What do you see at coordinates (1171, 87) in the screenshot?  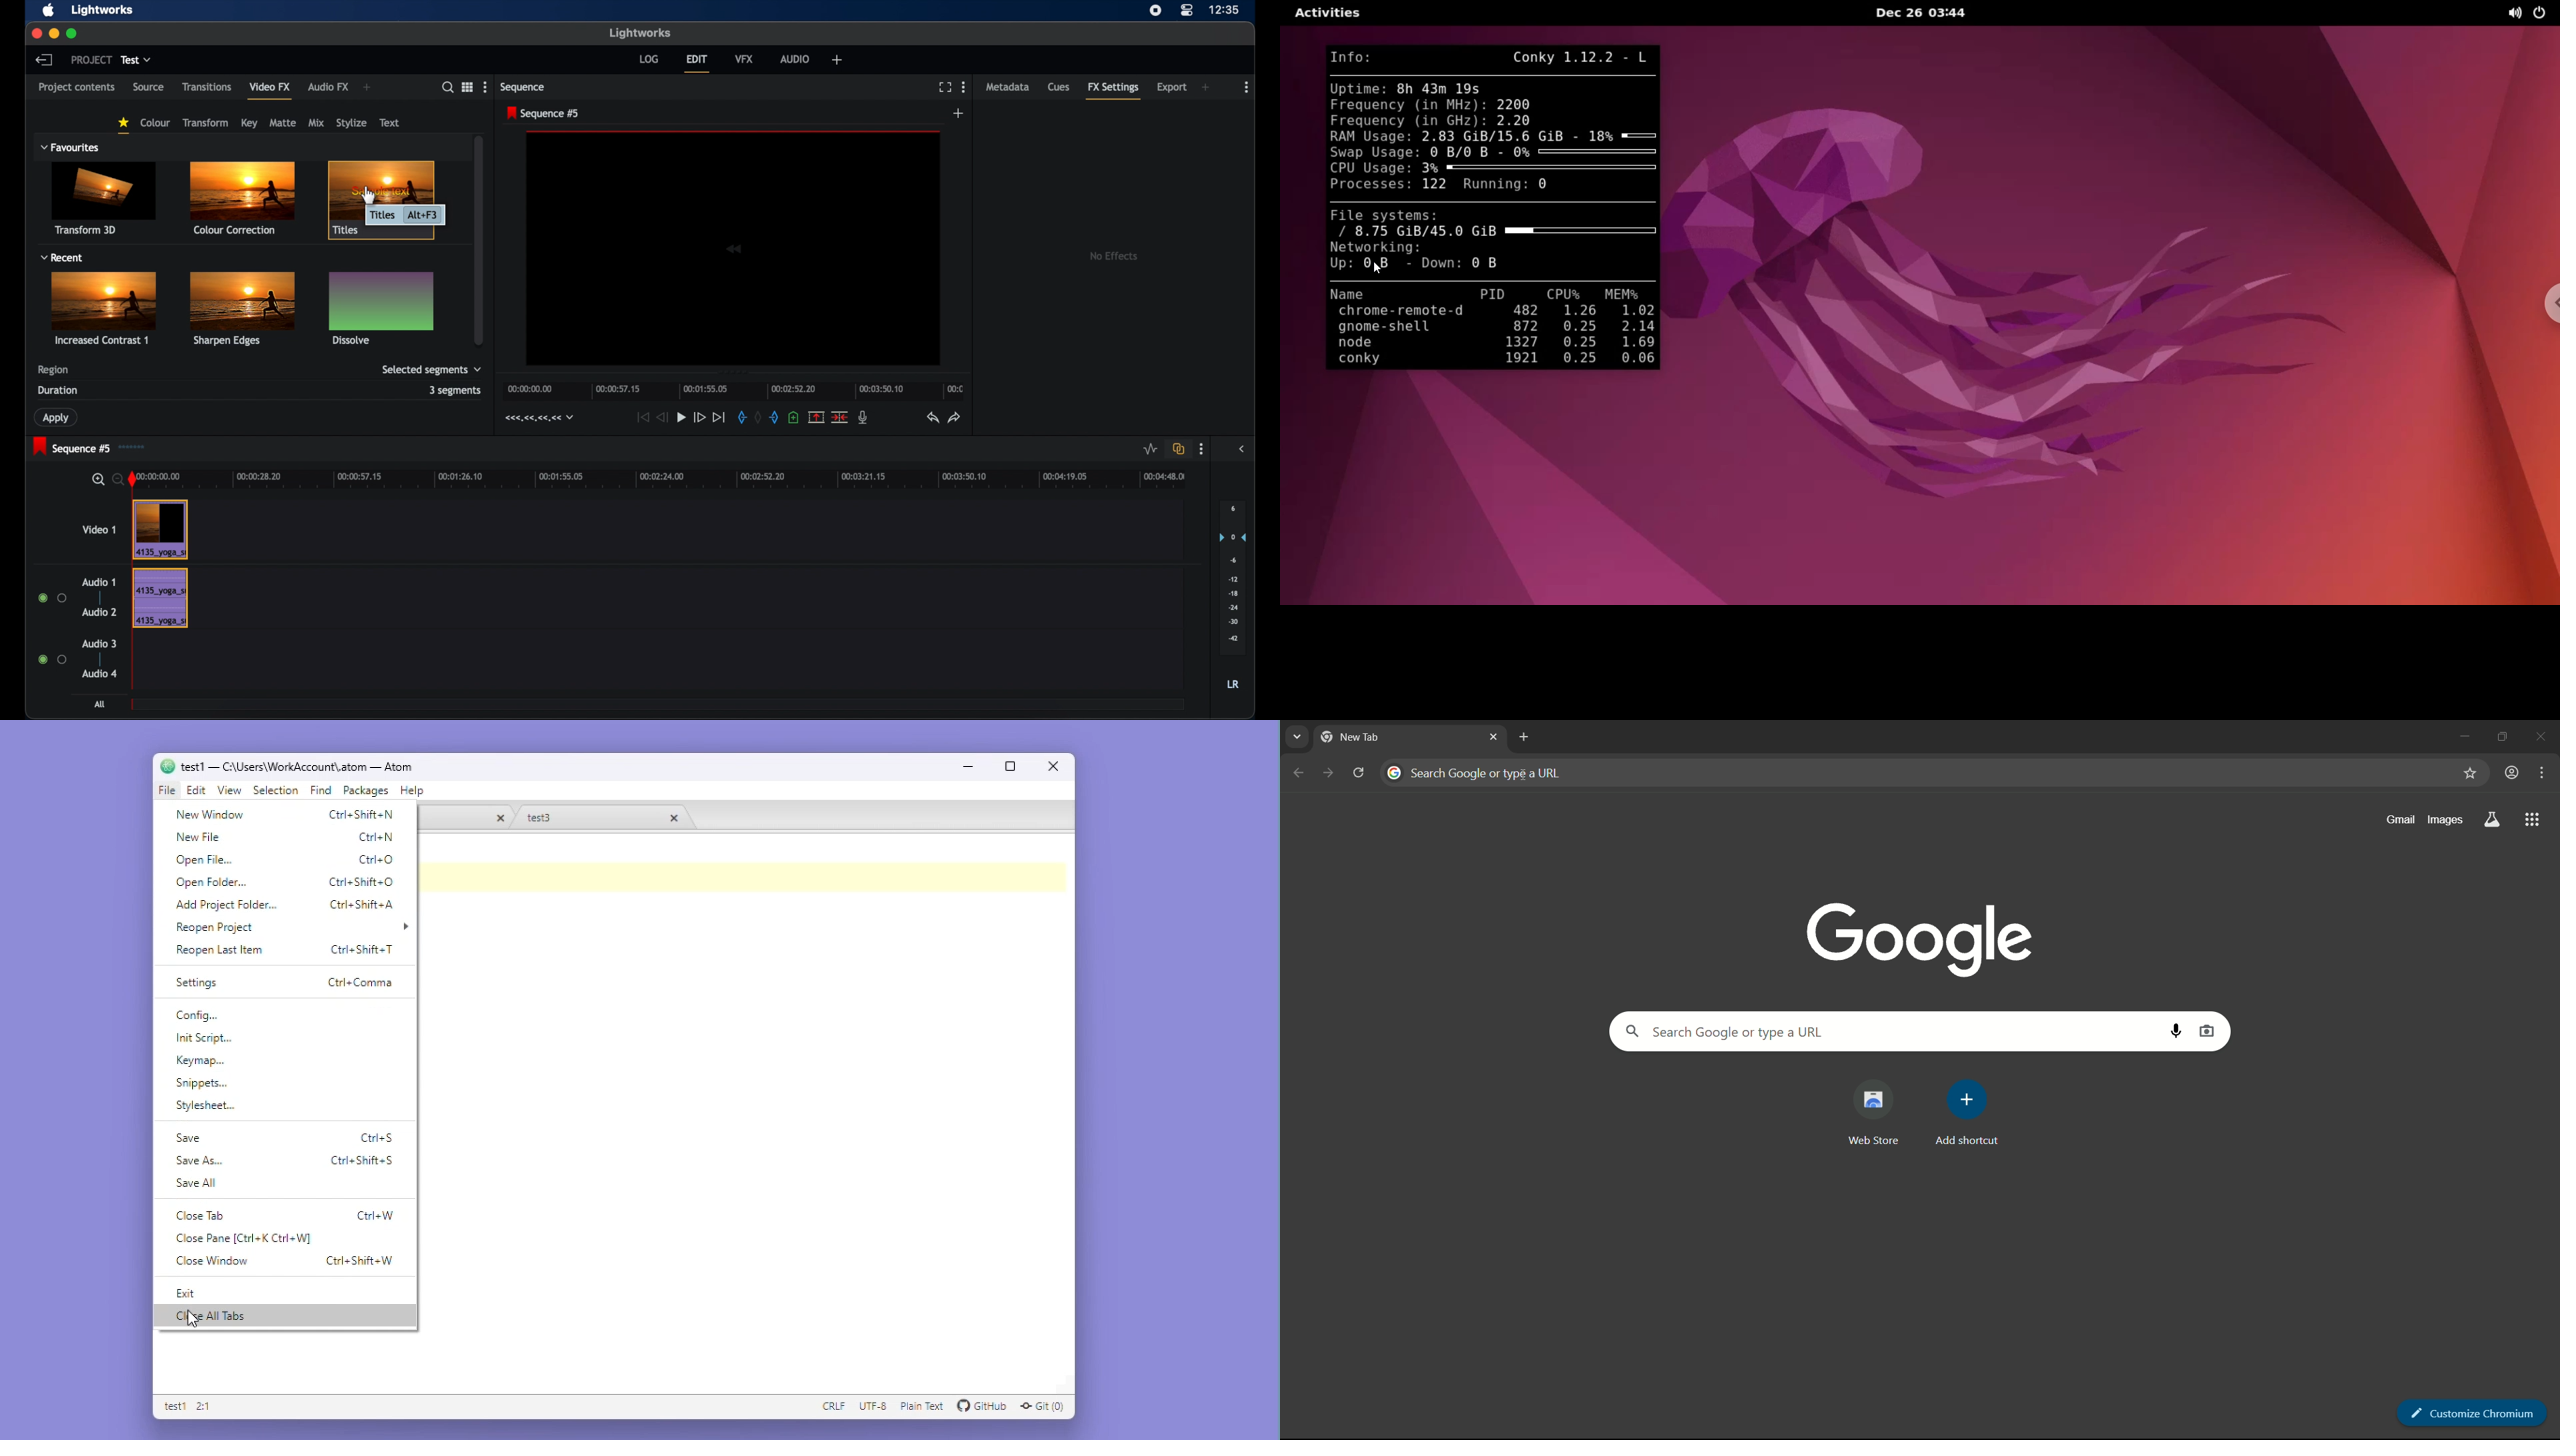 I see `export` at bounding box center [1171, 87].